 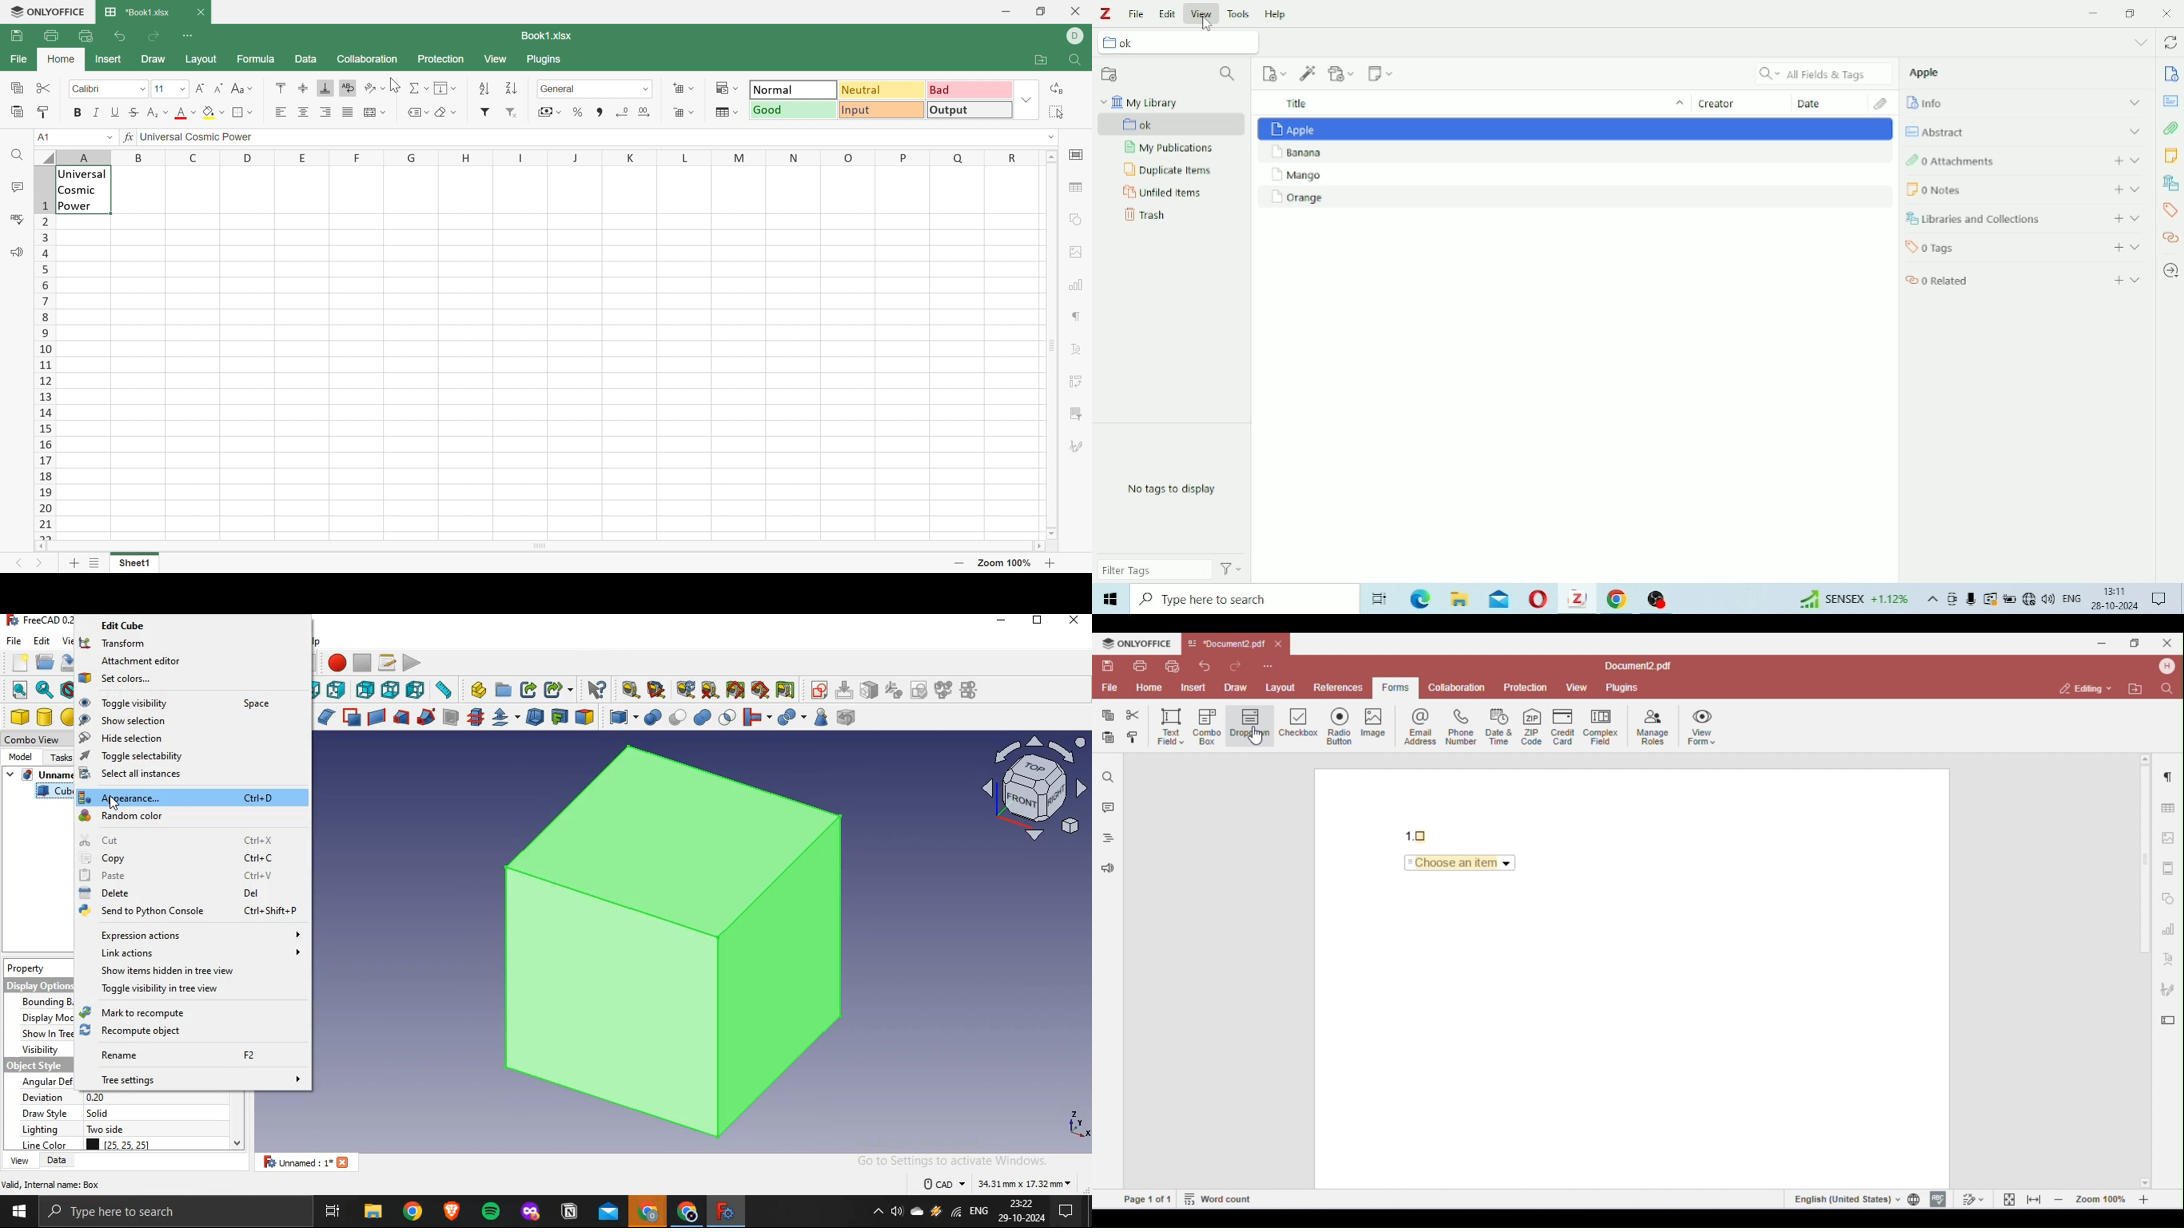 What do you see at coordinates (1499, 599) in the screenshot?
I see `Mail` at bounding box center [1499, 599].